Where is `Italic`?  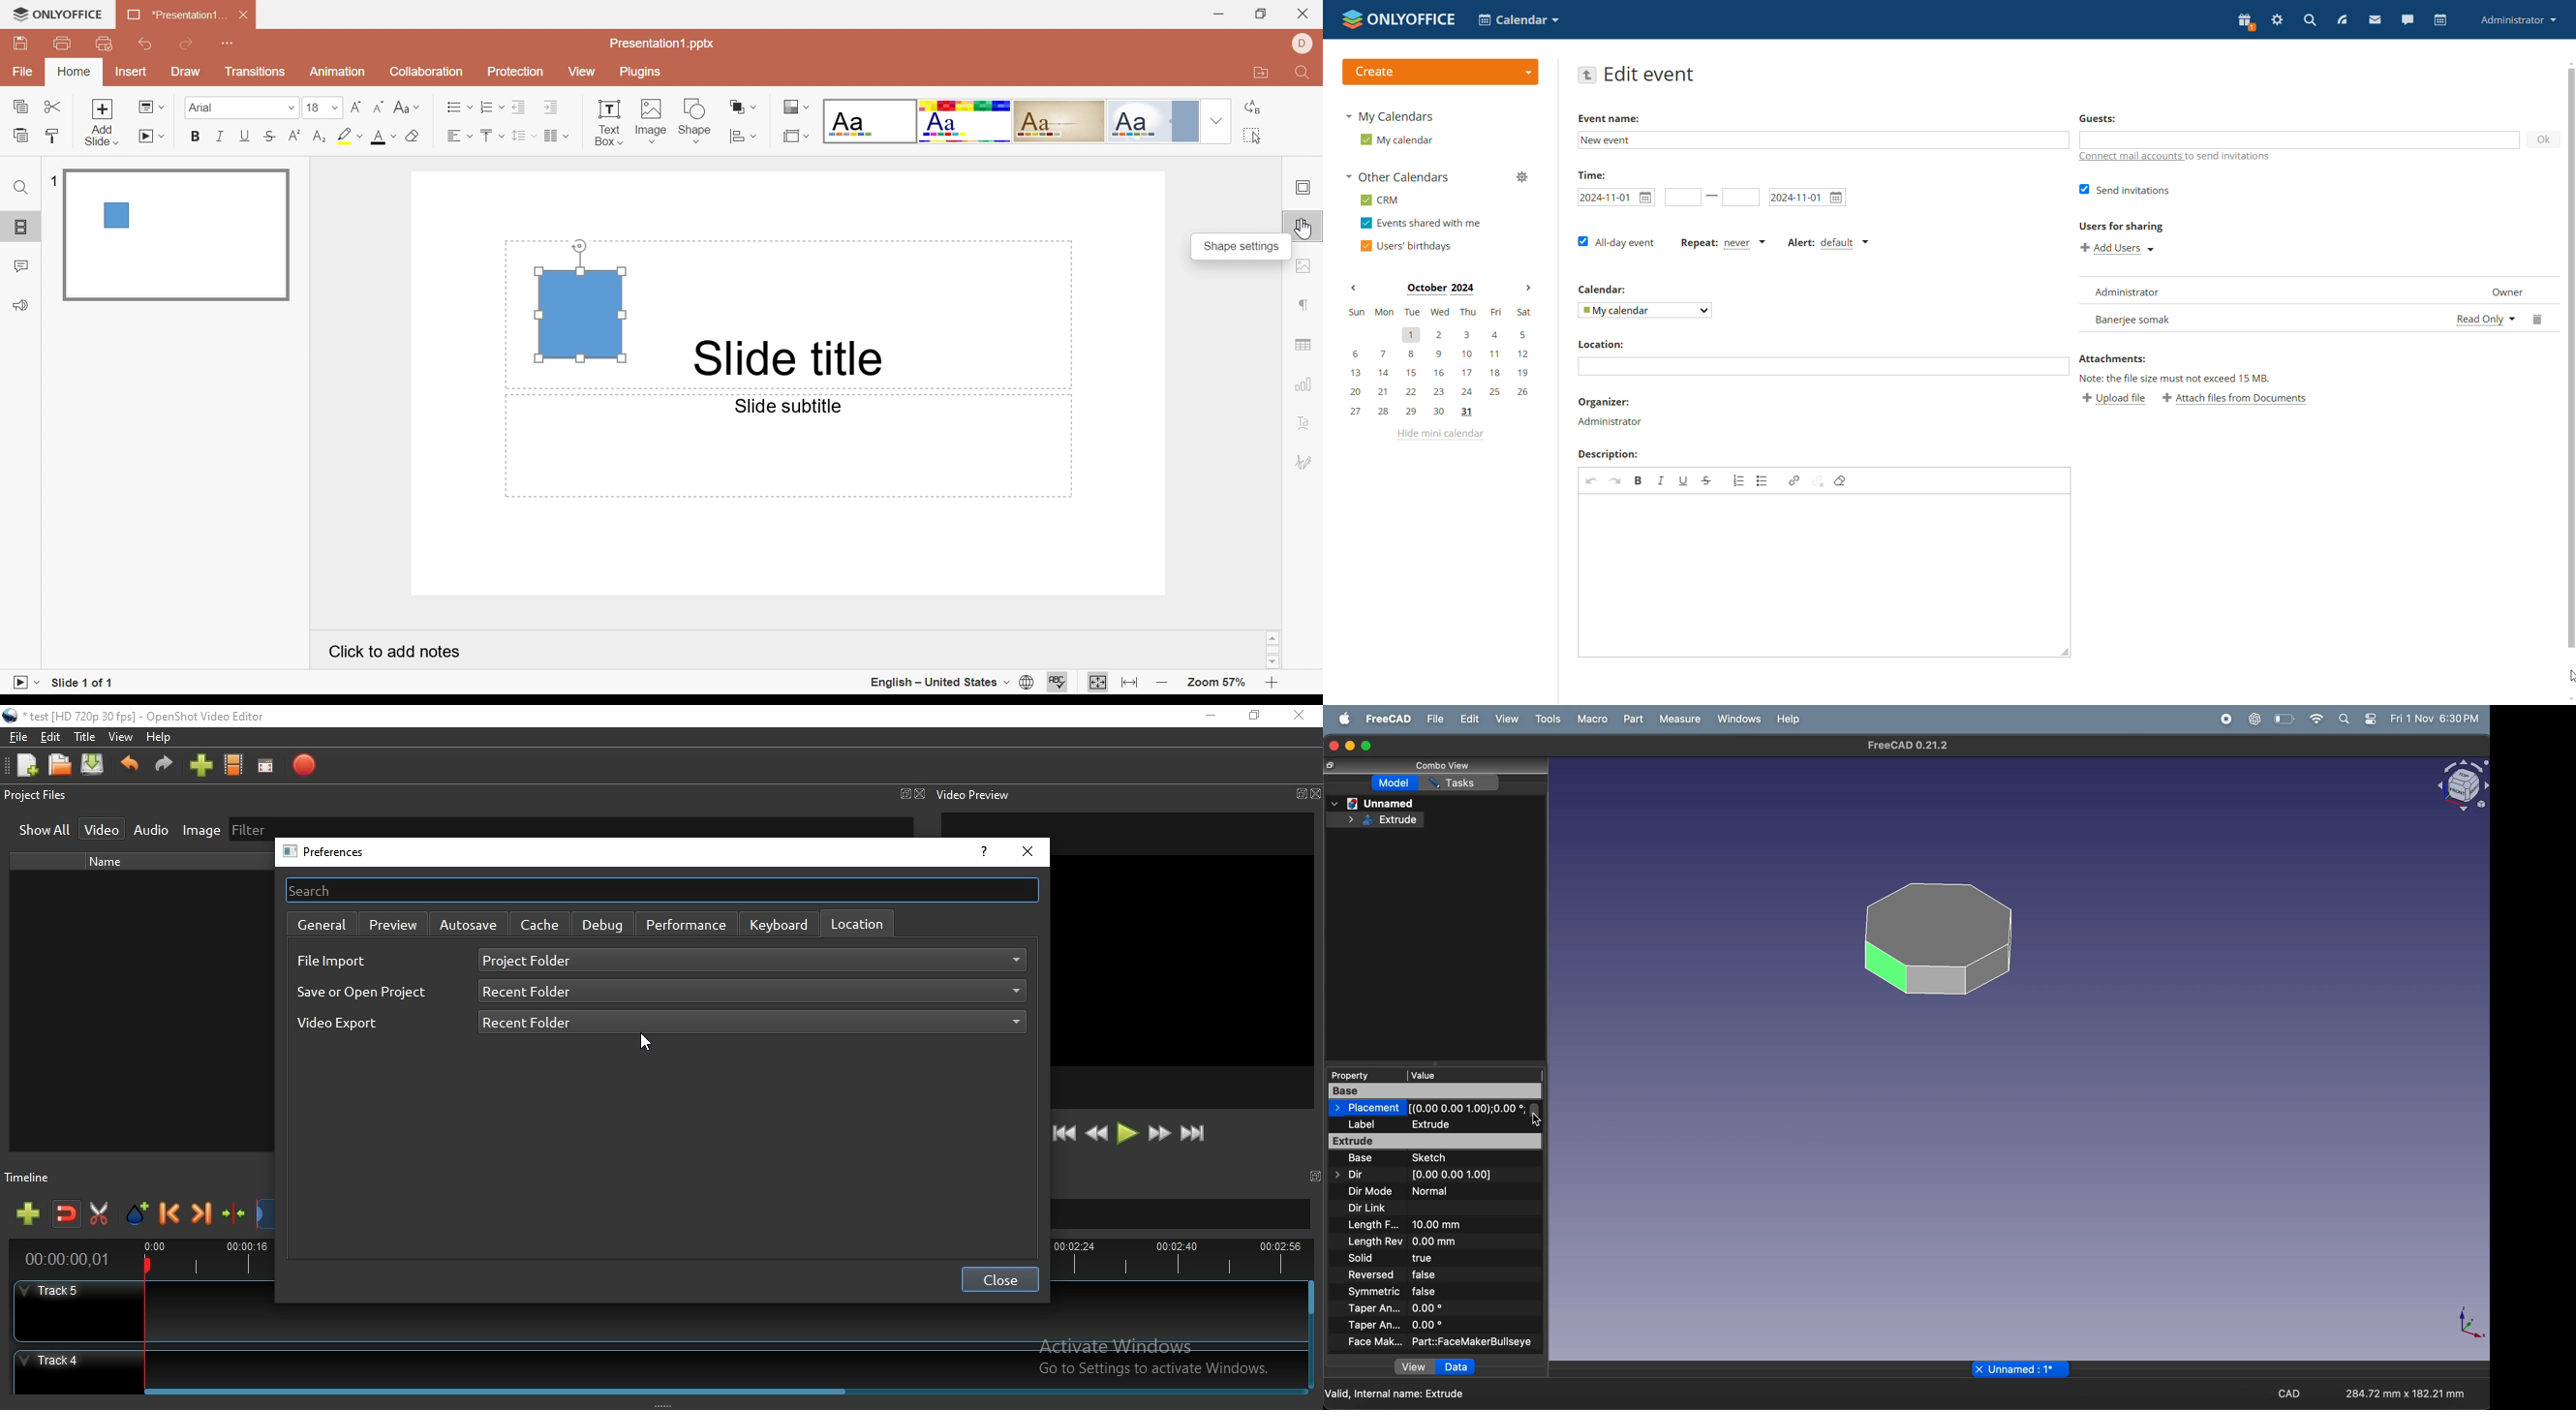
Italic is located at coordinates (220, 136).